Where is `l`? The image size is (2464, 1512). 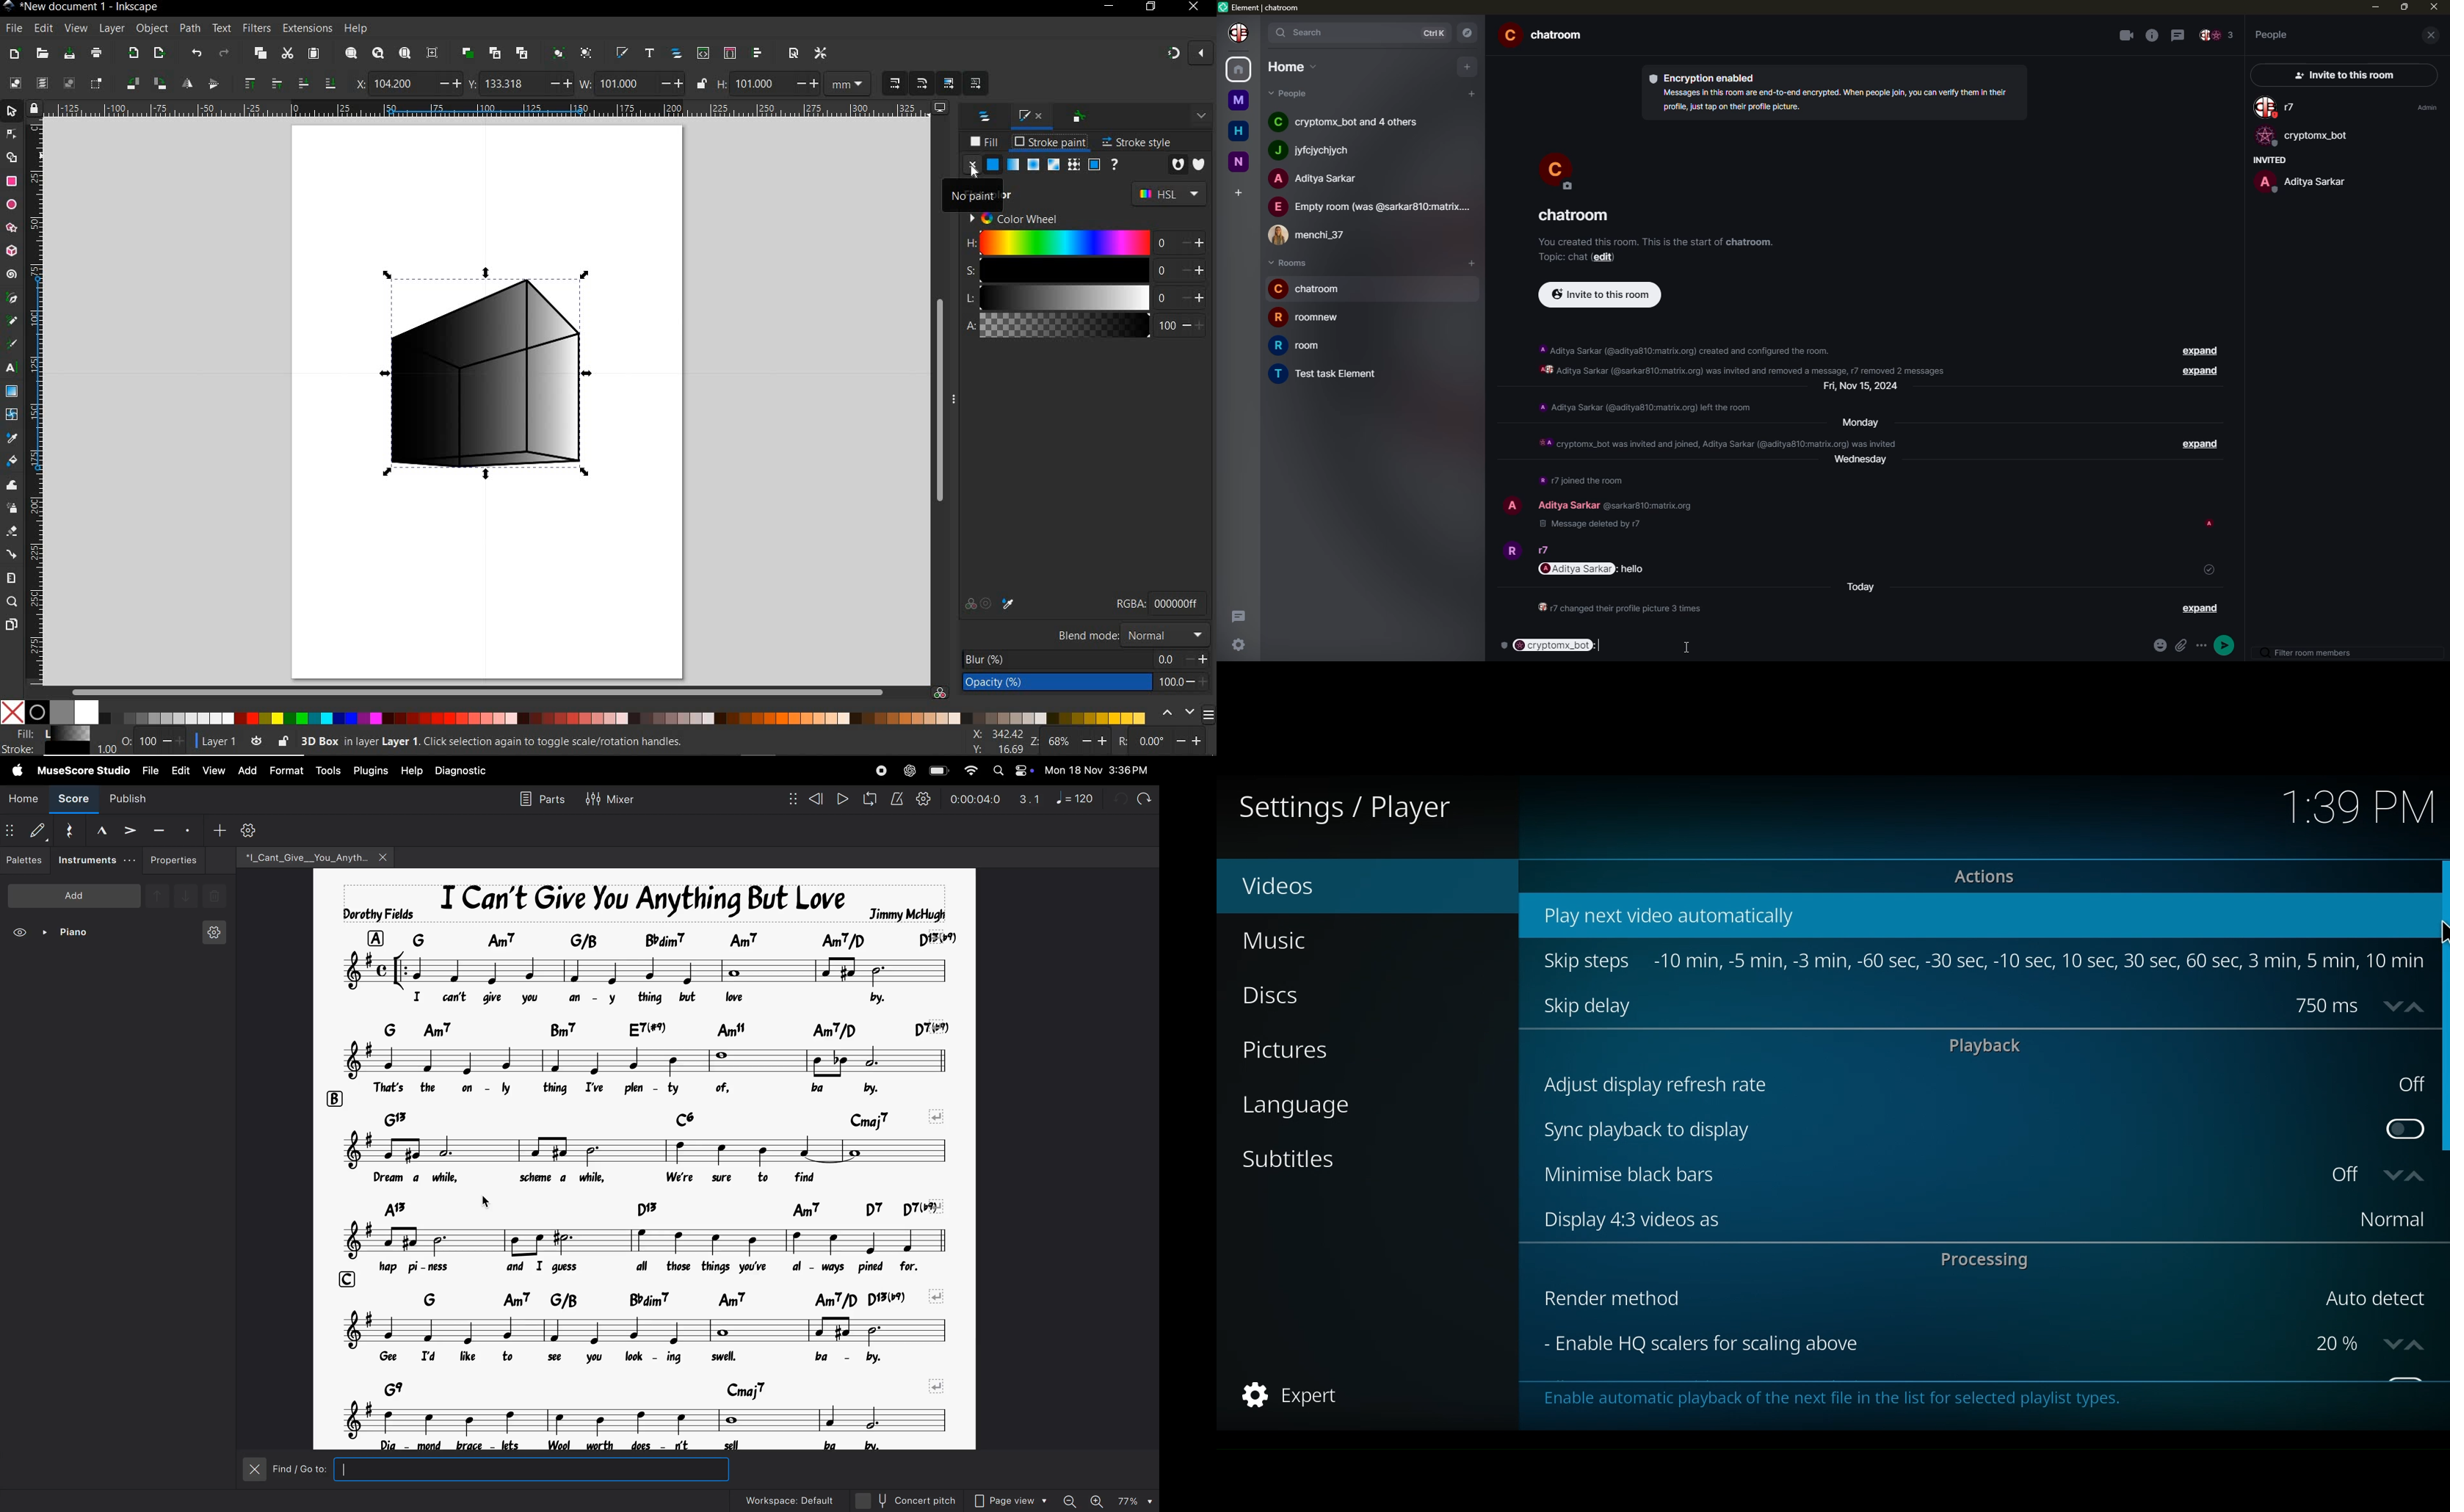
l is located at coordinates (1066, 297).